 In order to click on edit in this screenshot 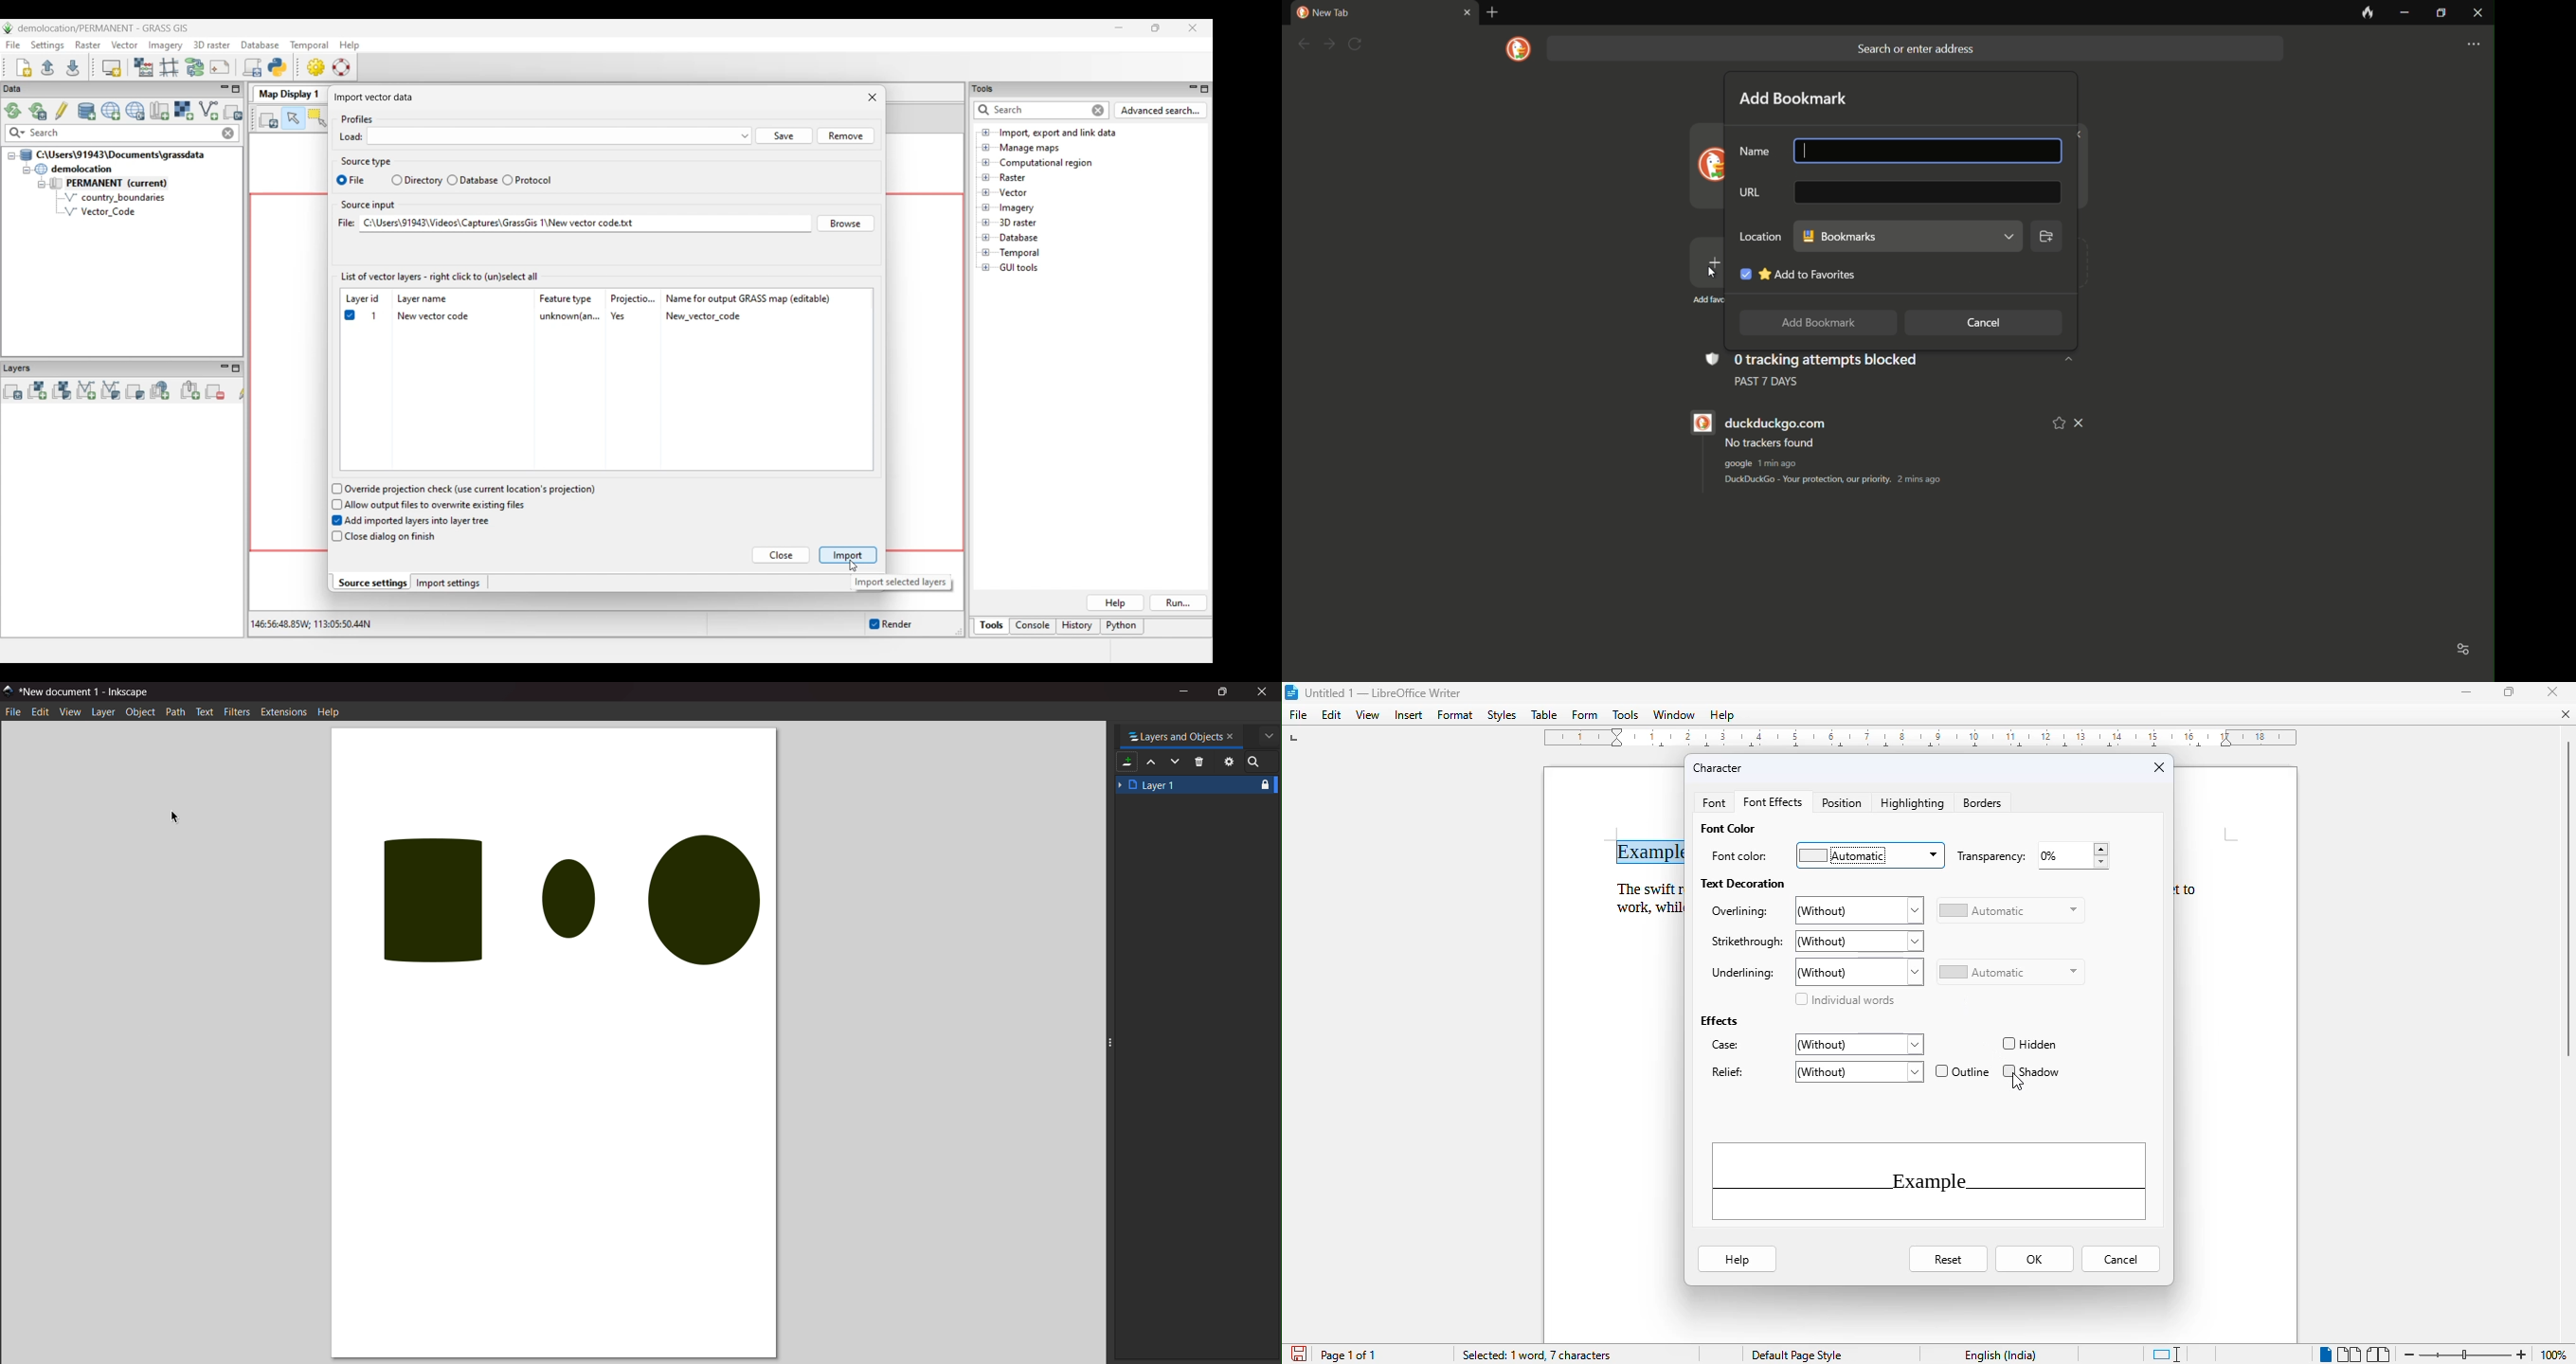, I will do `click(1332, 715)`.